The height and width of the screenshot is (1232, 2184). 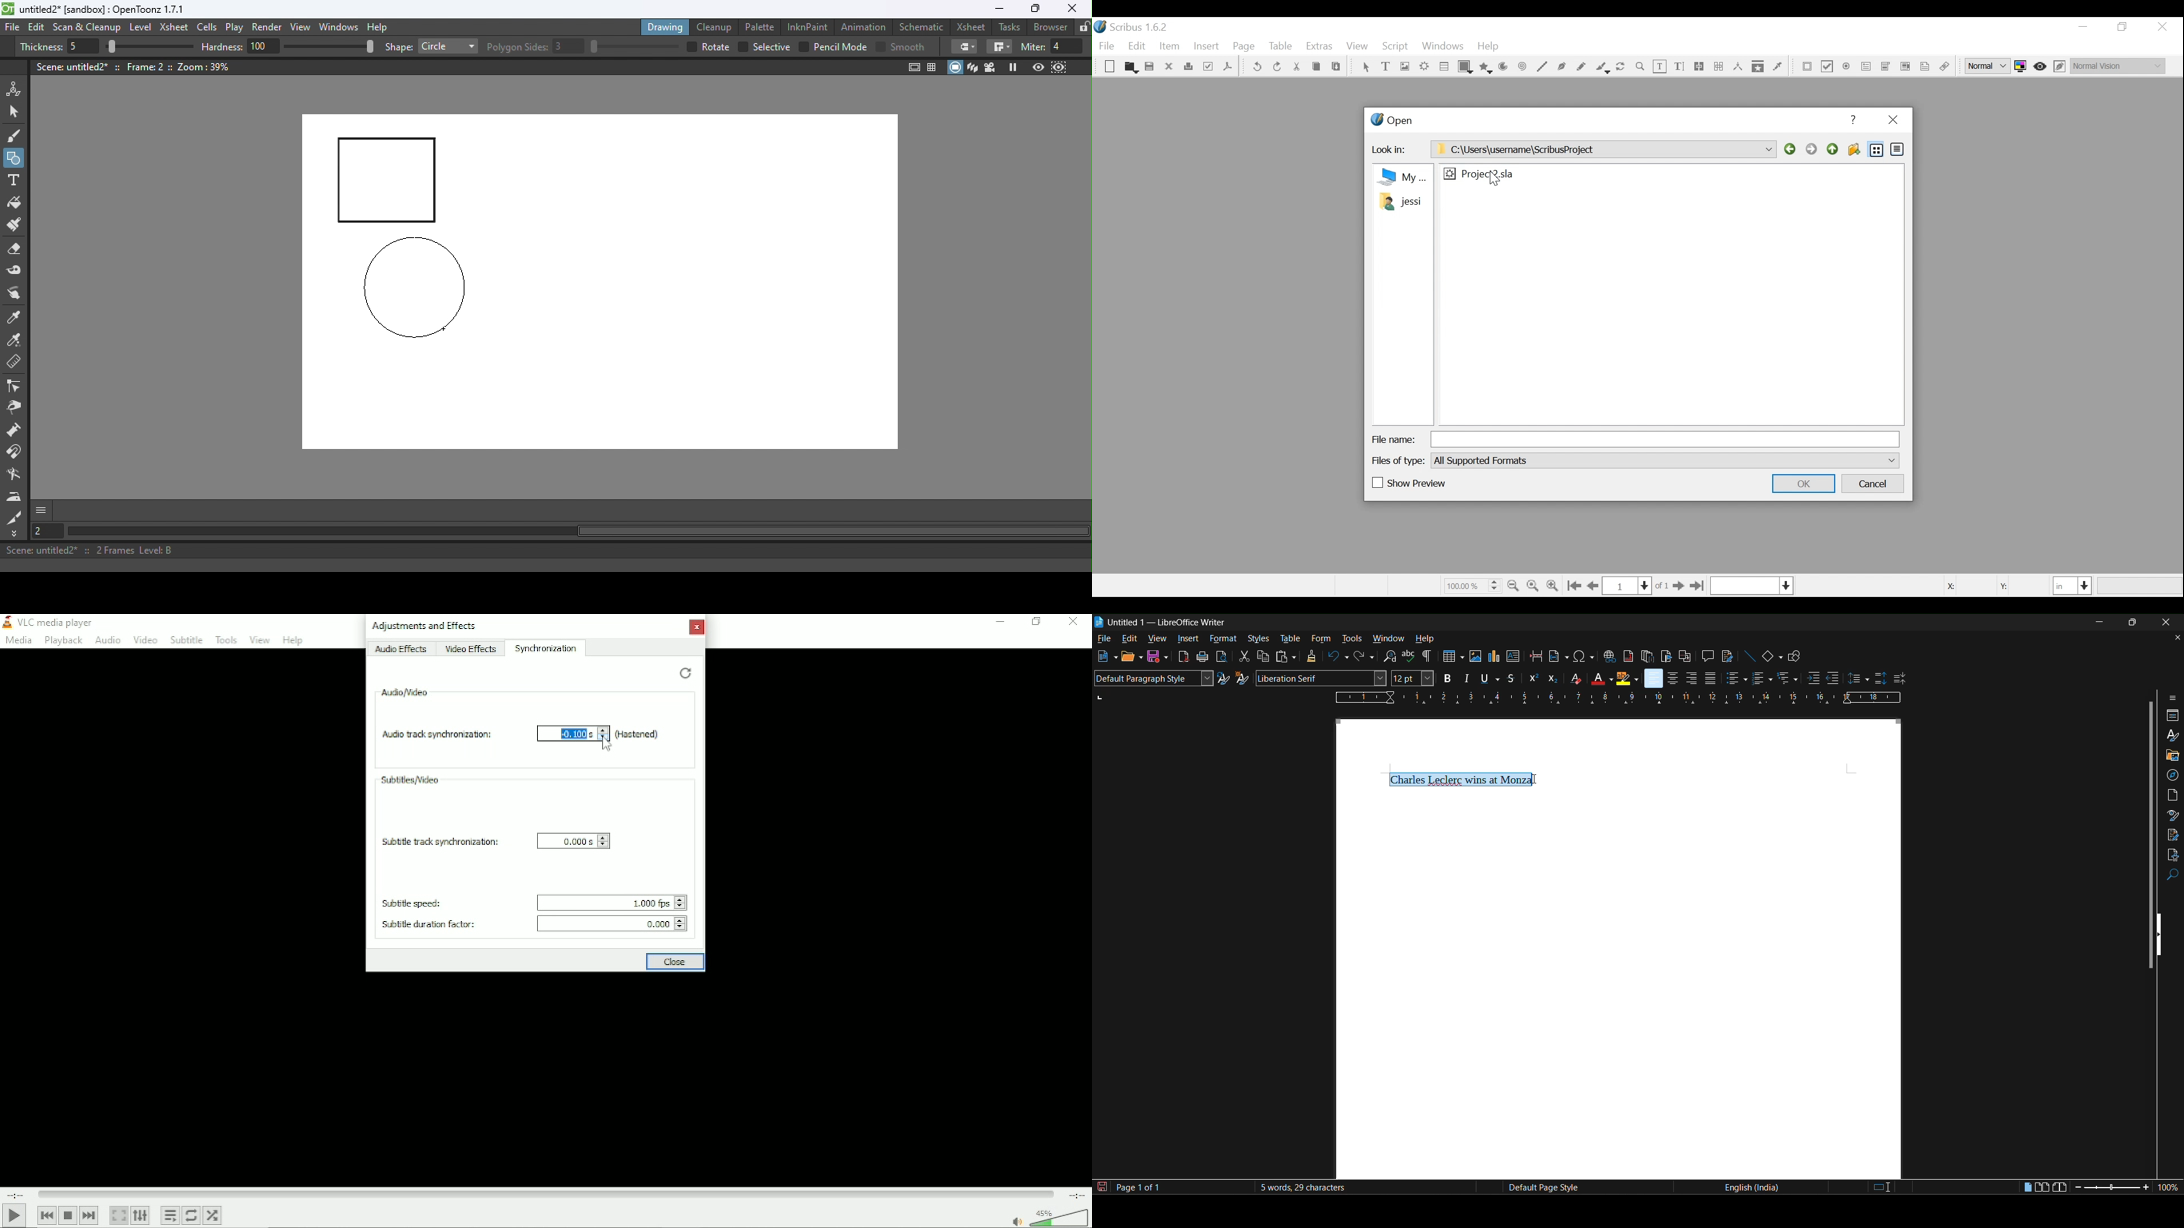 What do you see at coordinates (1813, 150) in the screenshot?
I see `Forward` at bounding box center [1813, 150].